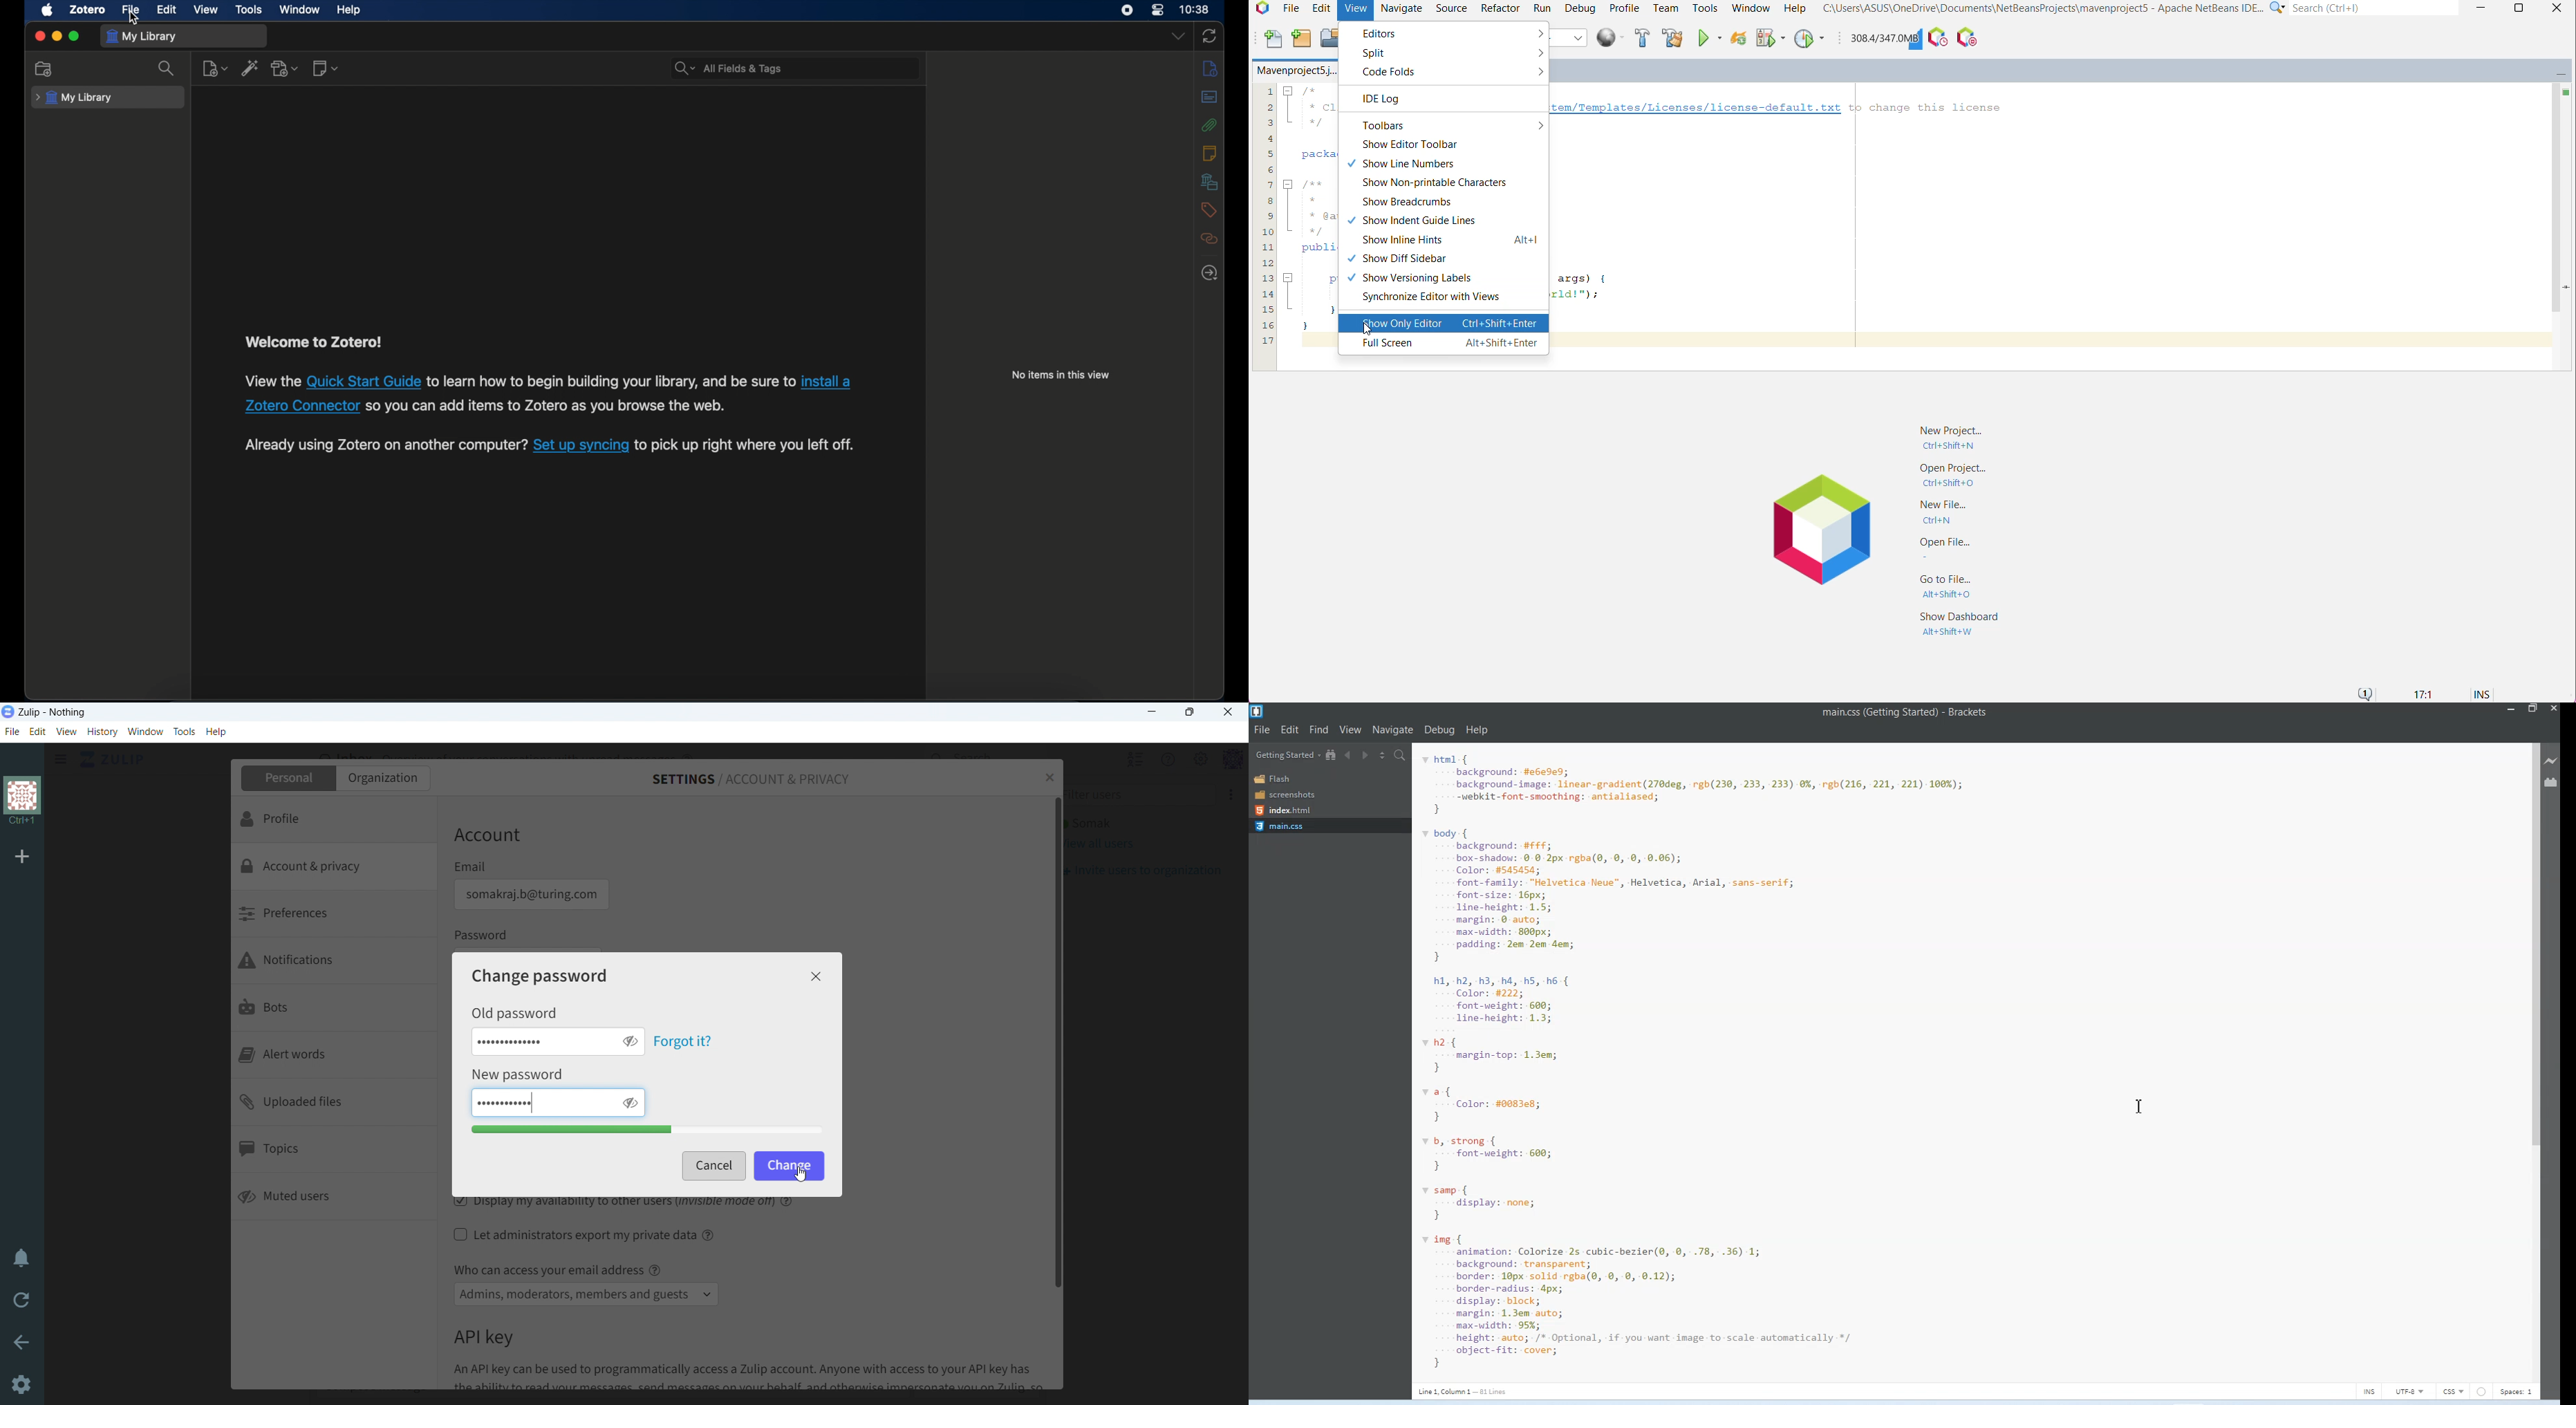 Image resolution: width=2576 pixels, height=1428 pixels. Describe the element at coordinates (333, 867) in the screenshot. I see `account & privacy selected` at that location.